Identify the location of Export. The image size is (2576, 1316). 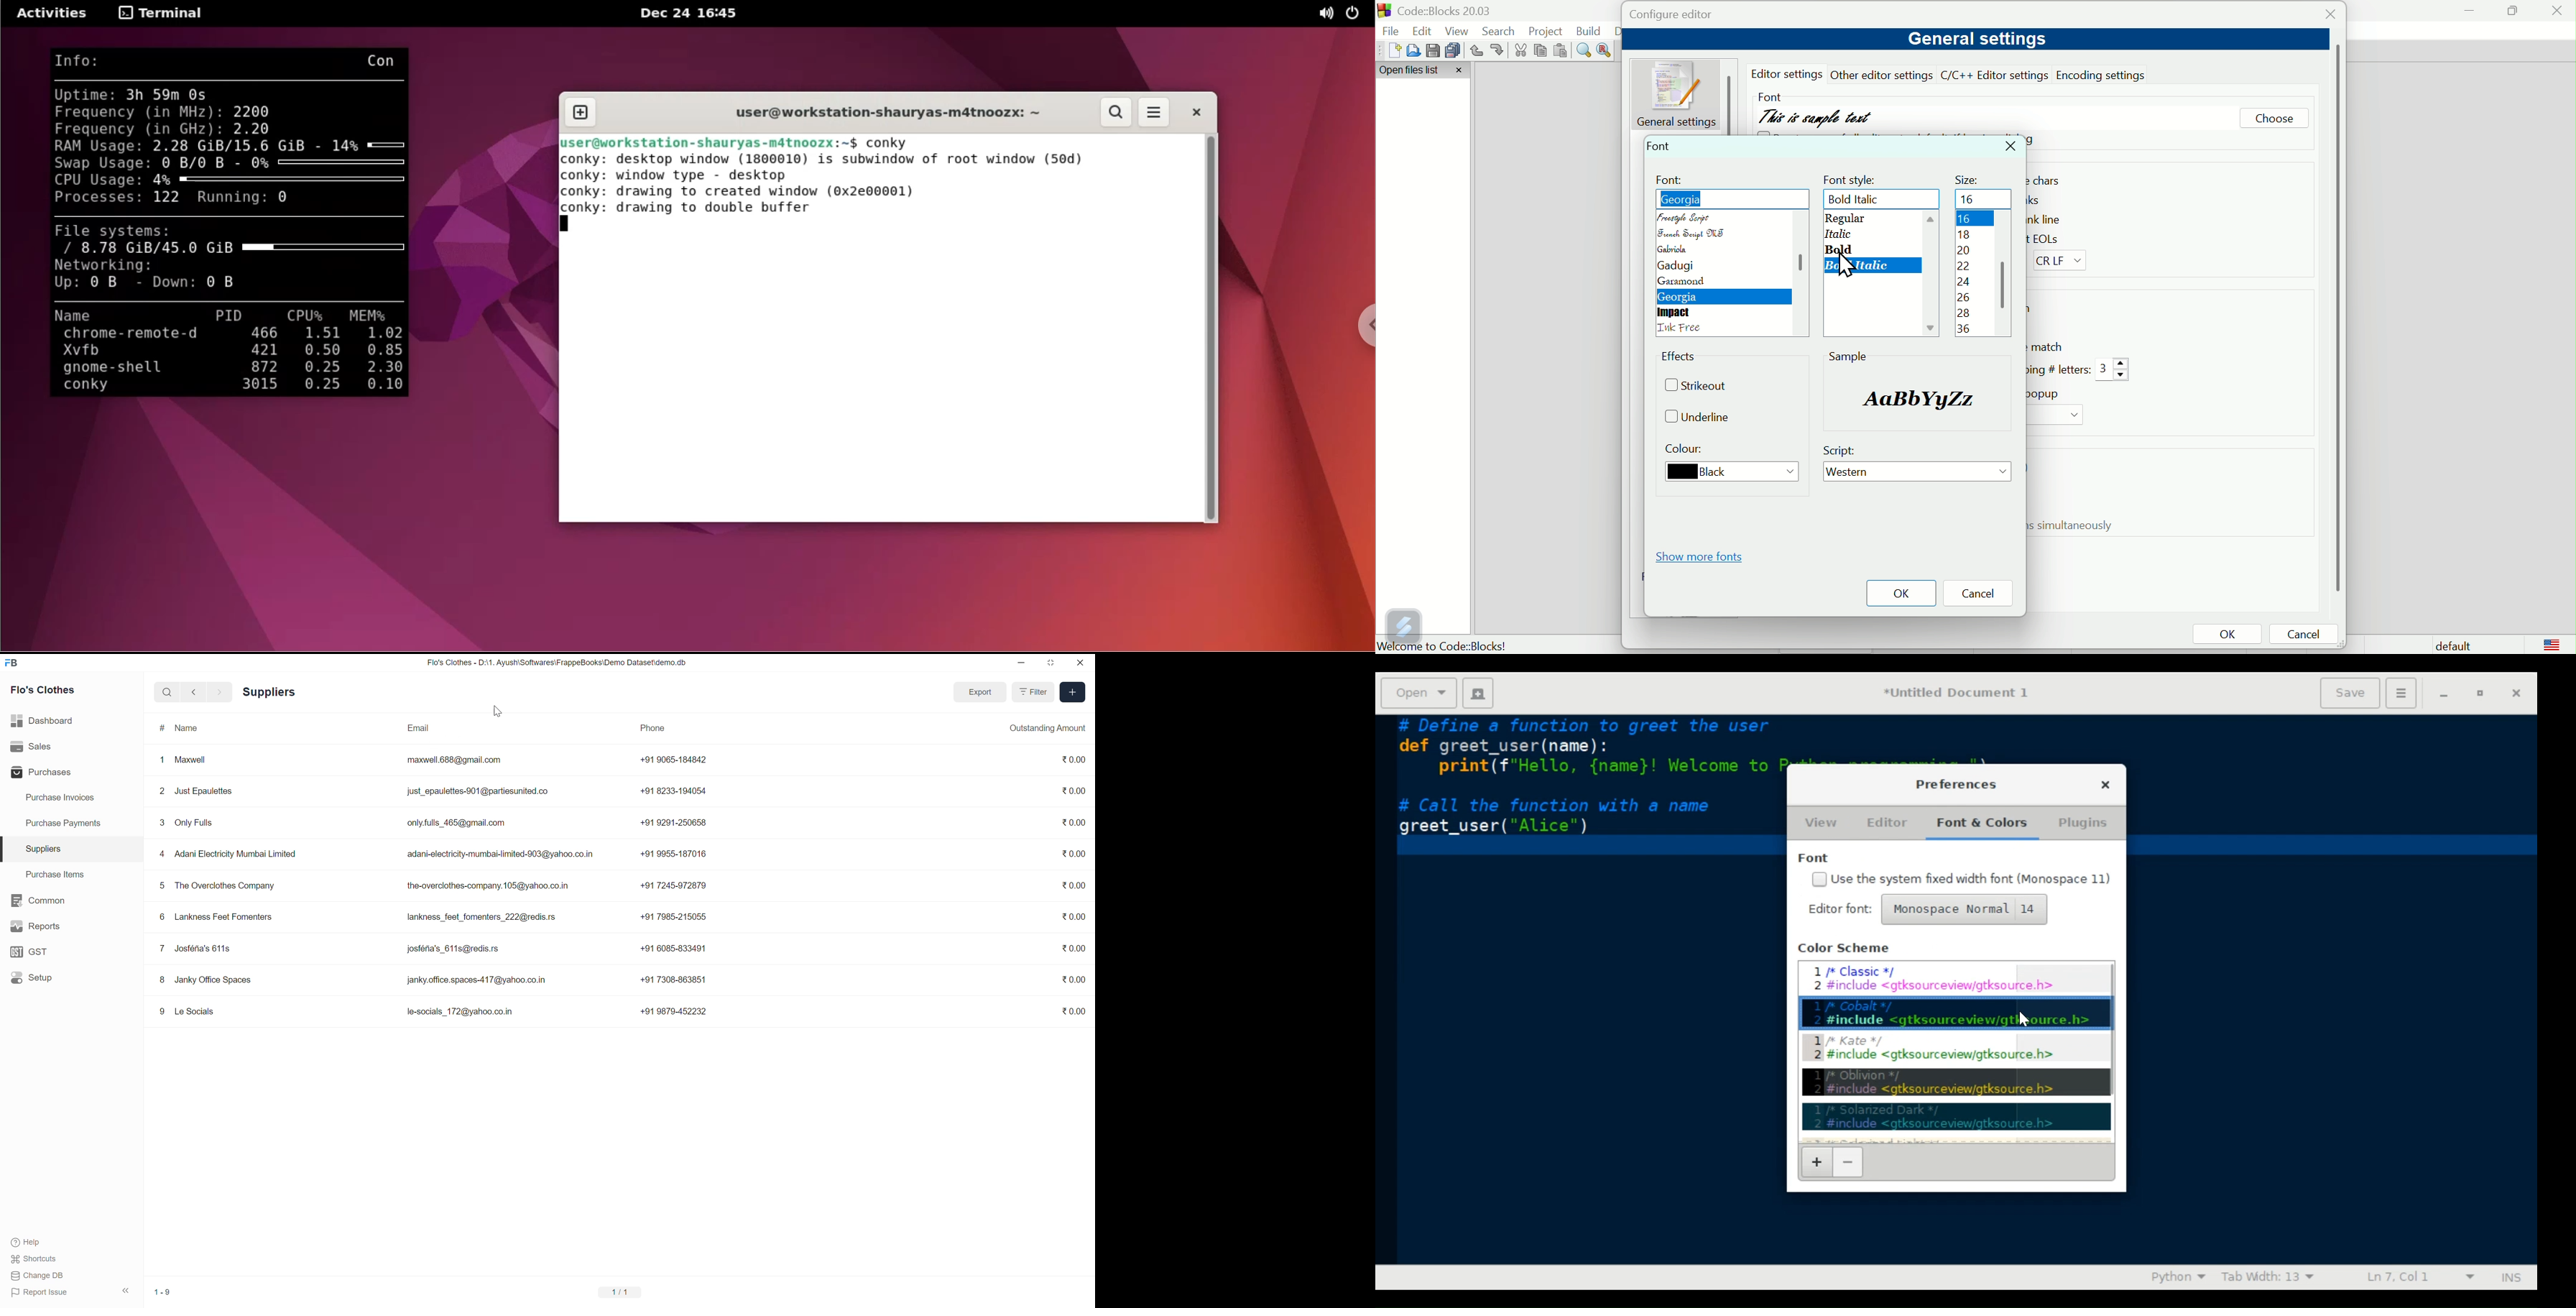
(981, 692).